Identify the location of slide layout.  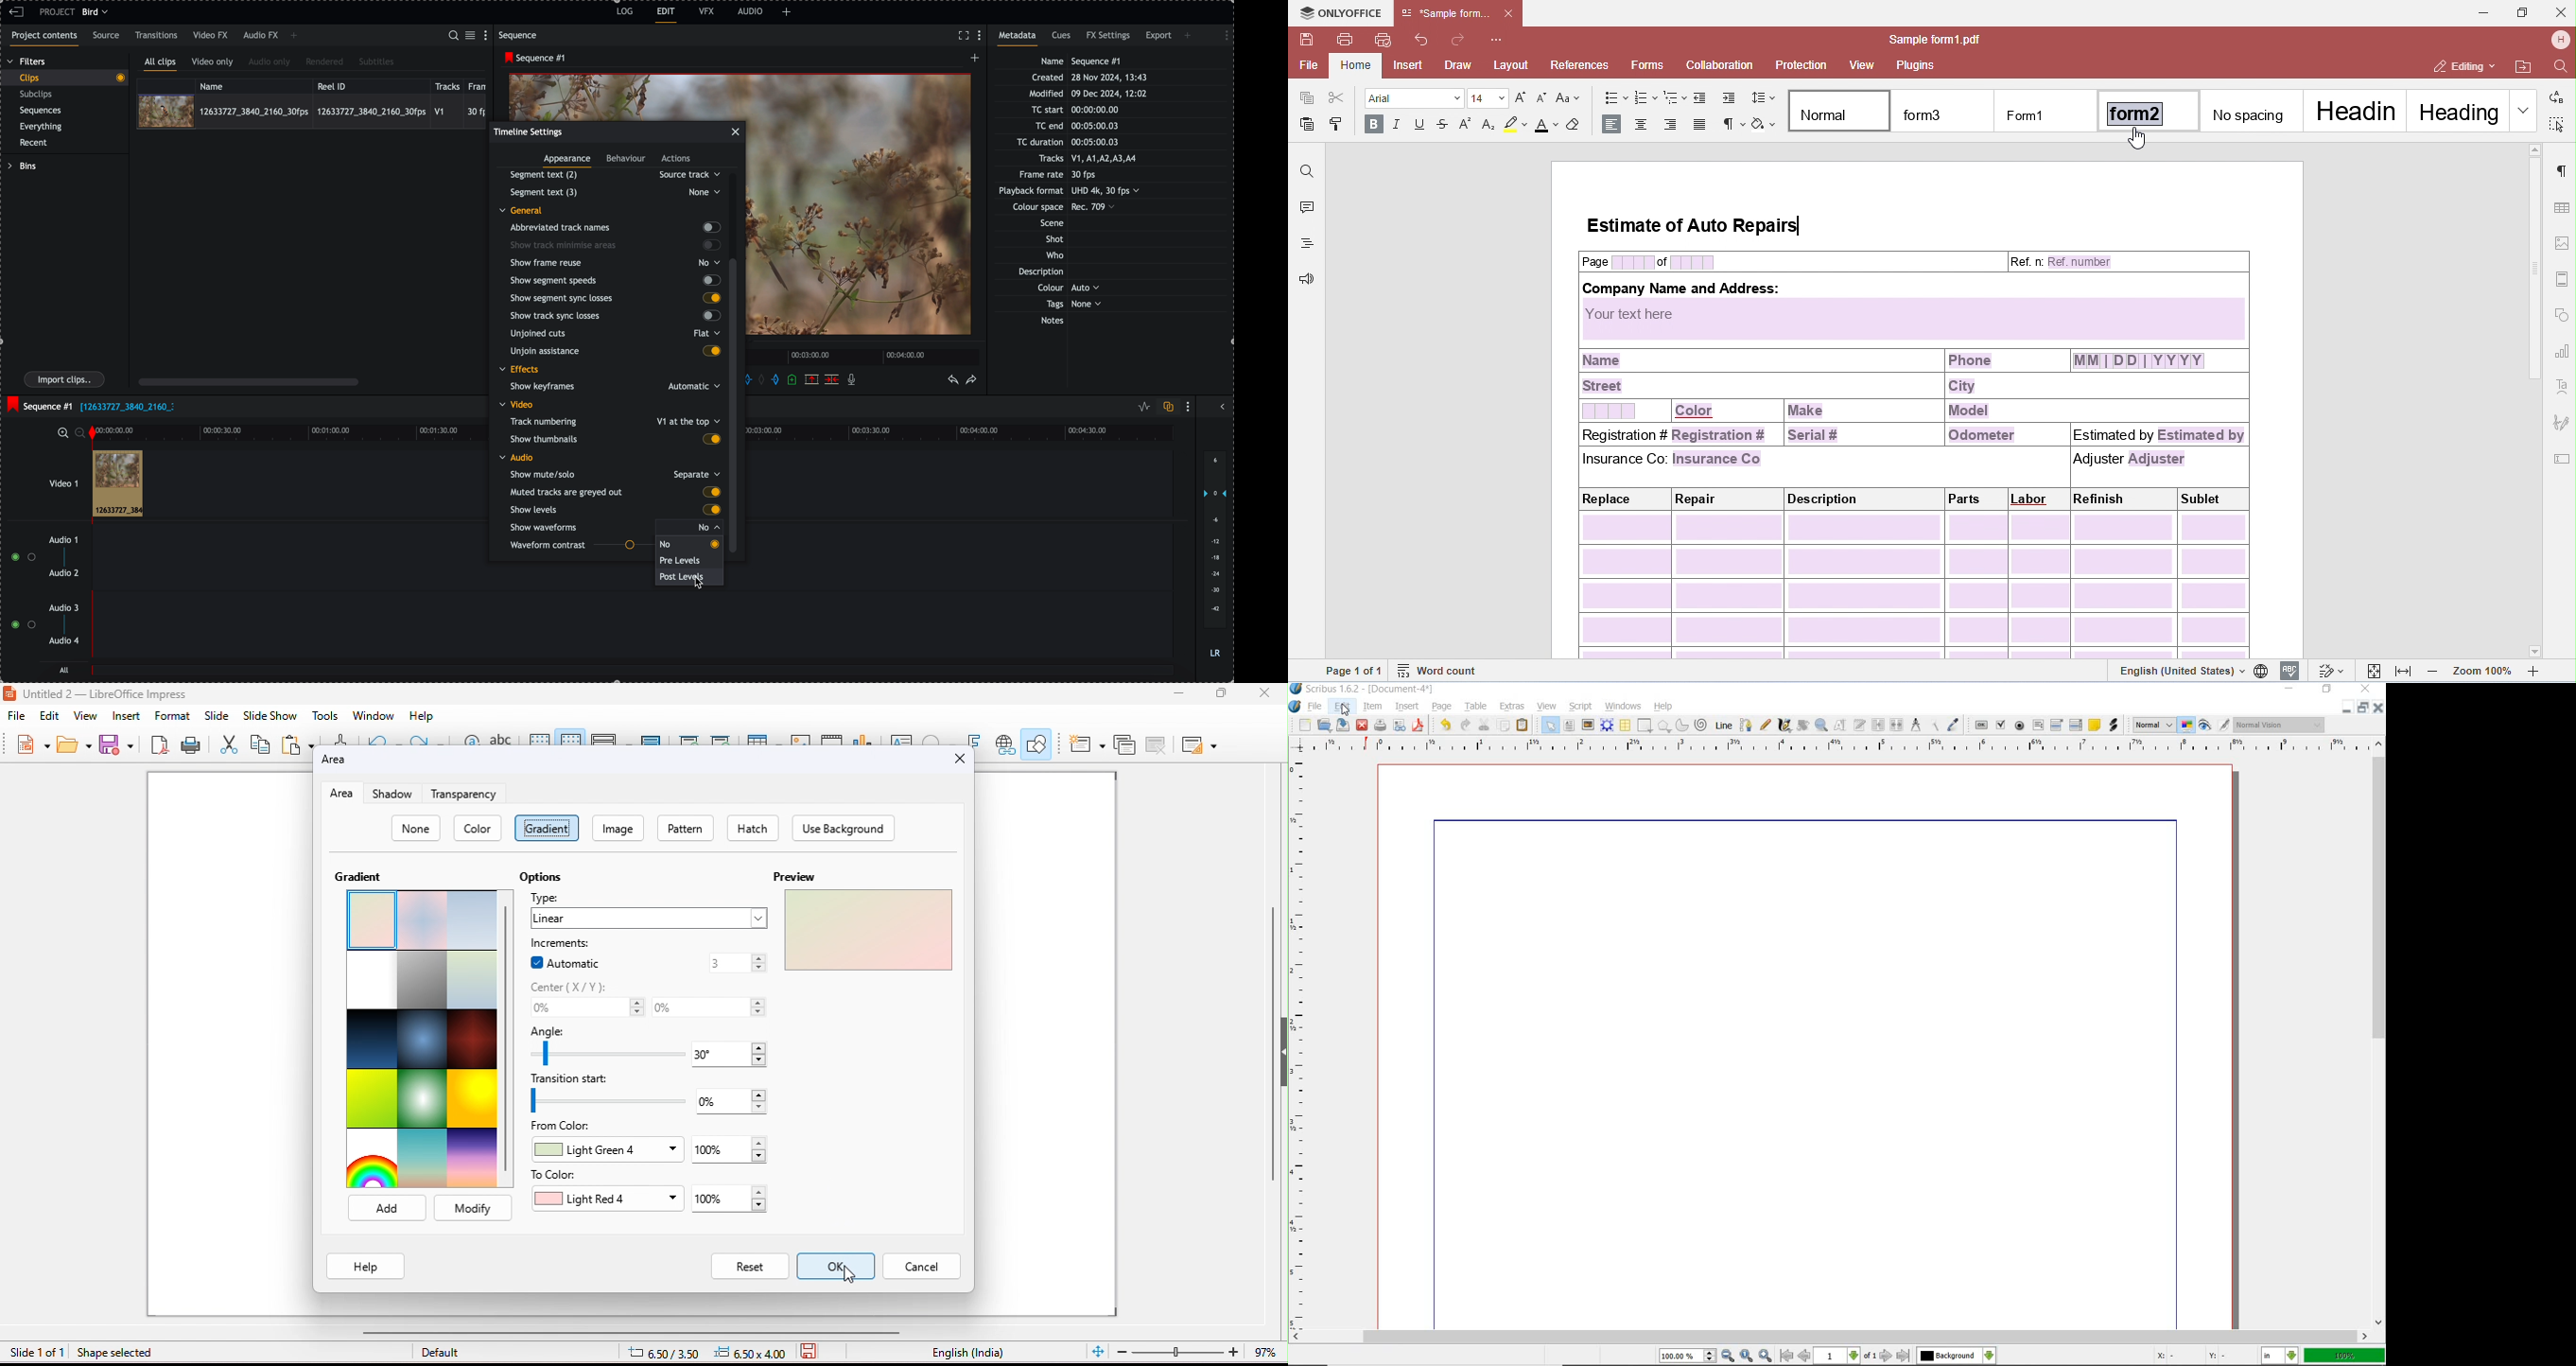
(1201, 746).